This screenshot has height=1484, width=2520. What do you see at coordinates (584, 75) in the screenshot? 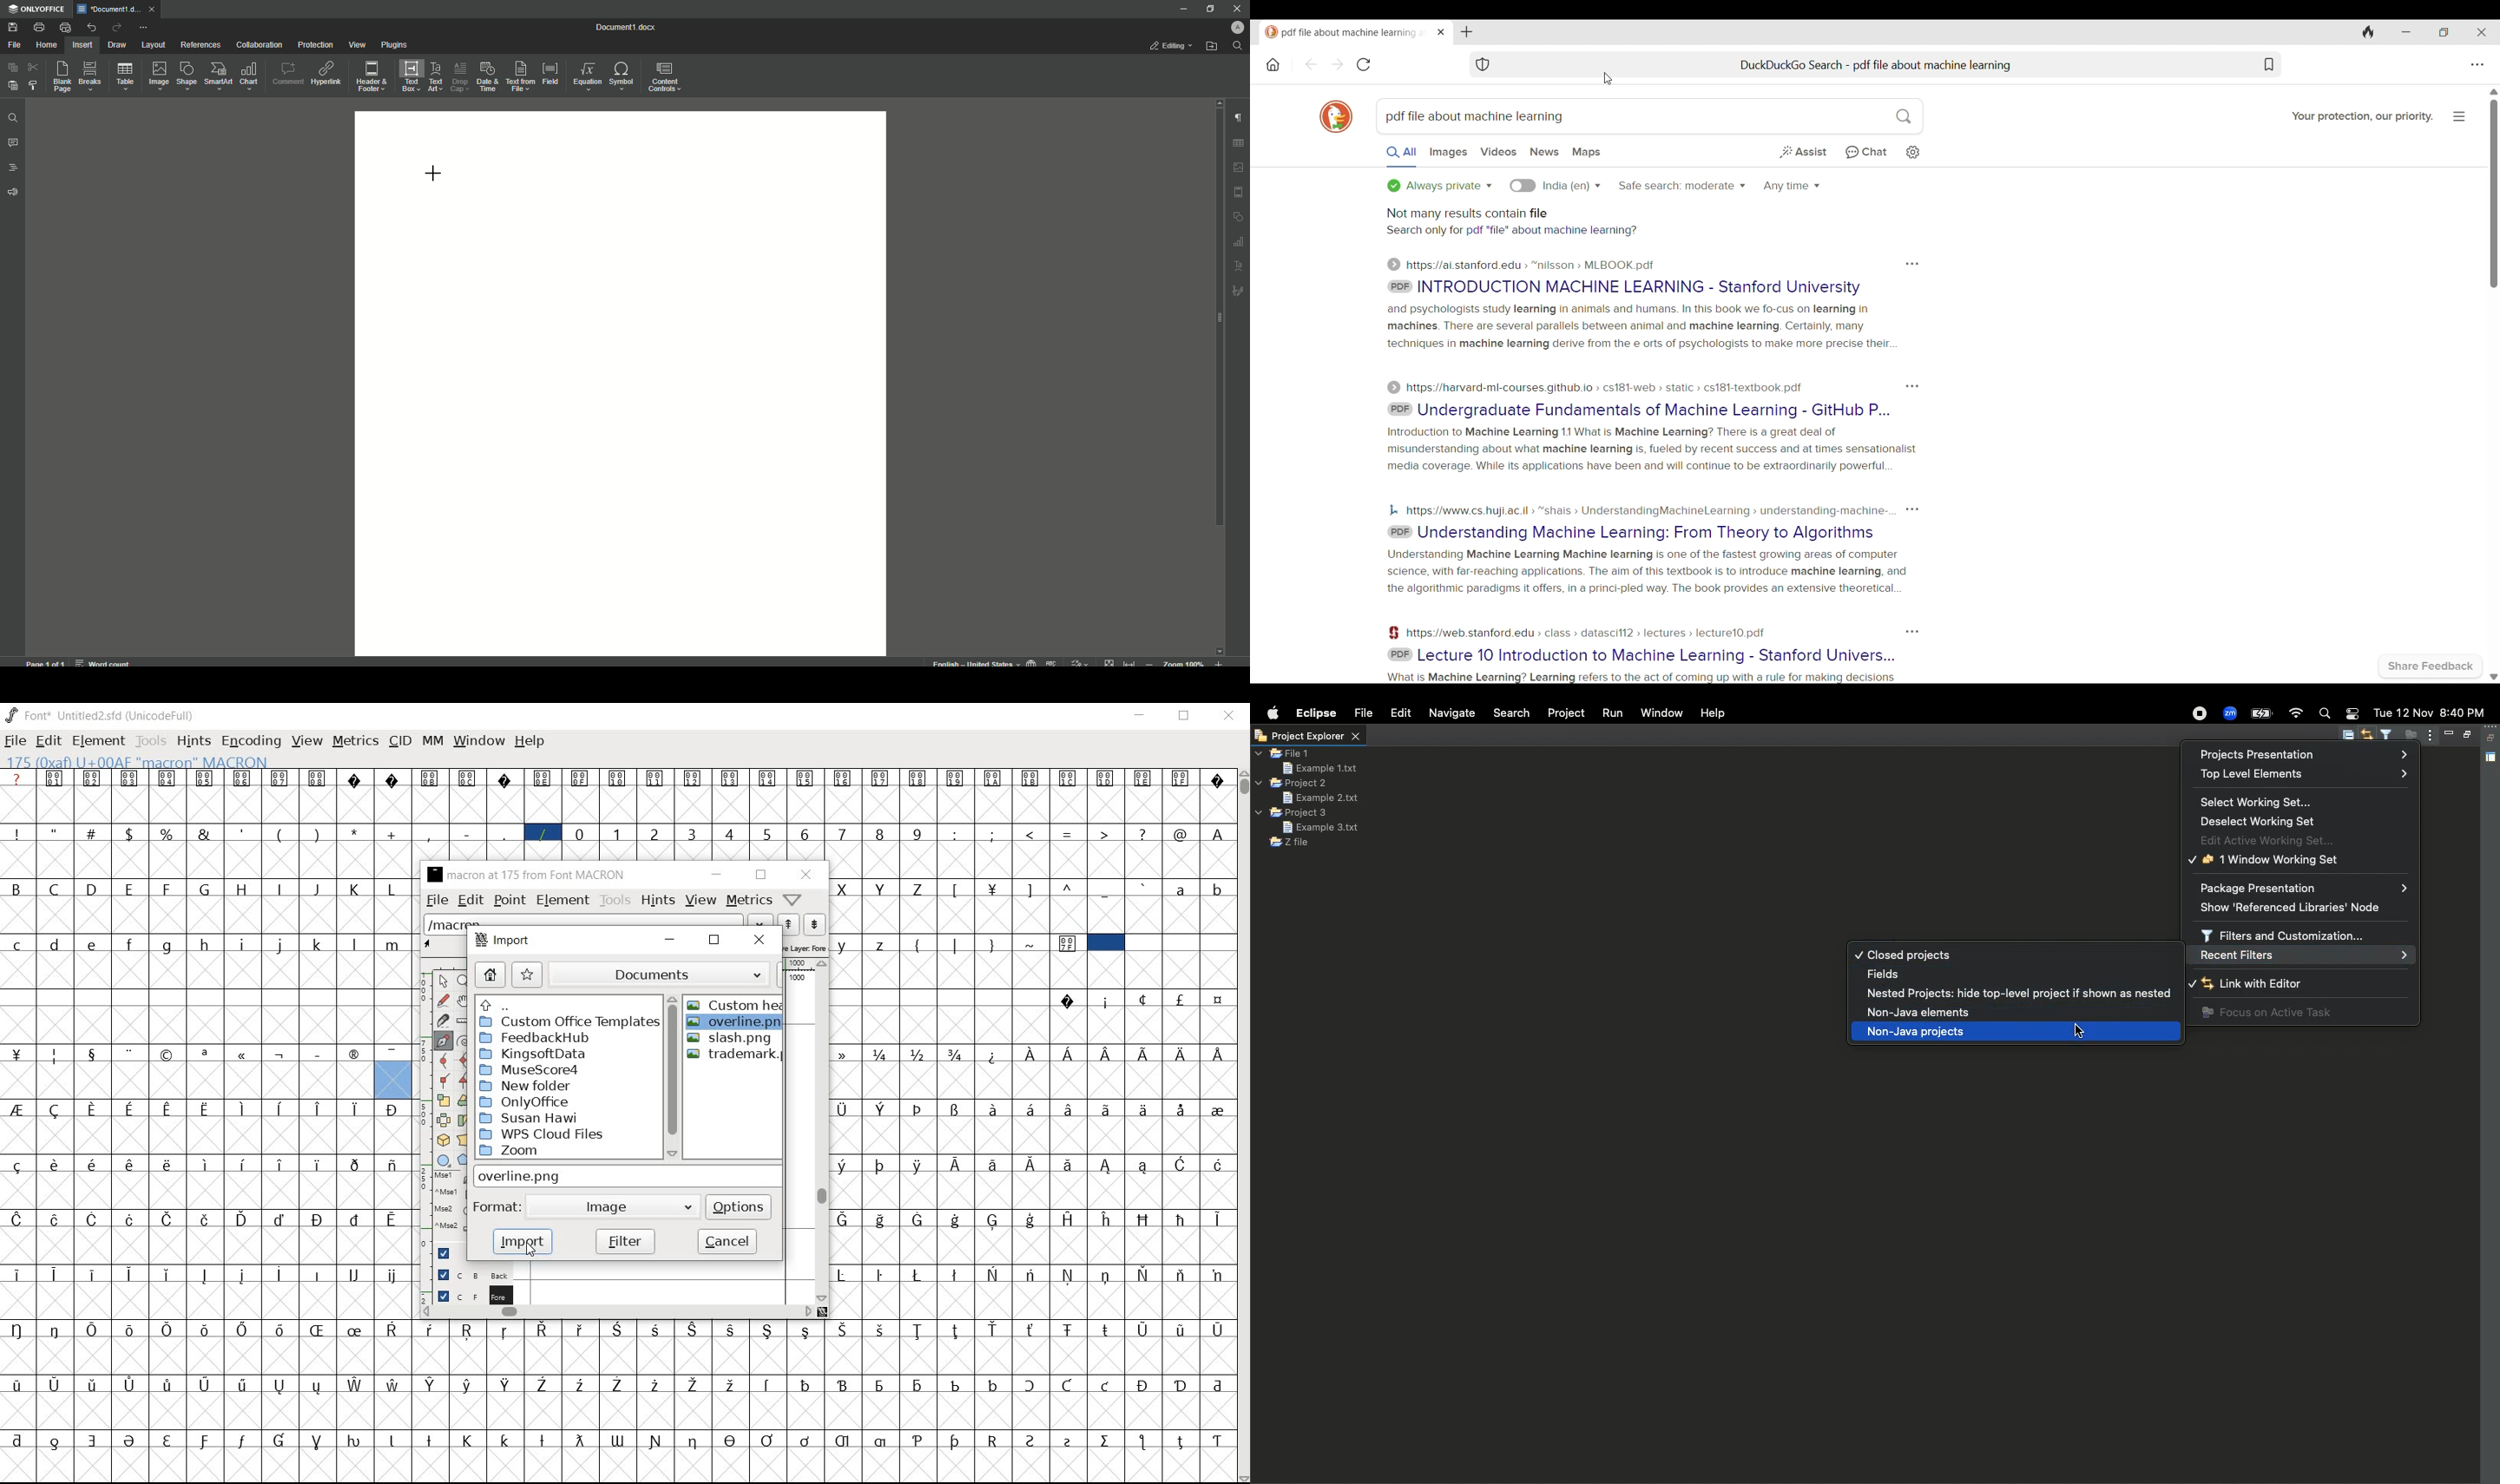
I see `Equation` at bounding box center [584, 75].